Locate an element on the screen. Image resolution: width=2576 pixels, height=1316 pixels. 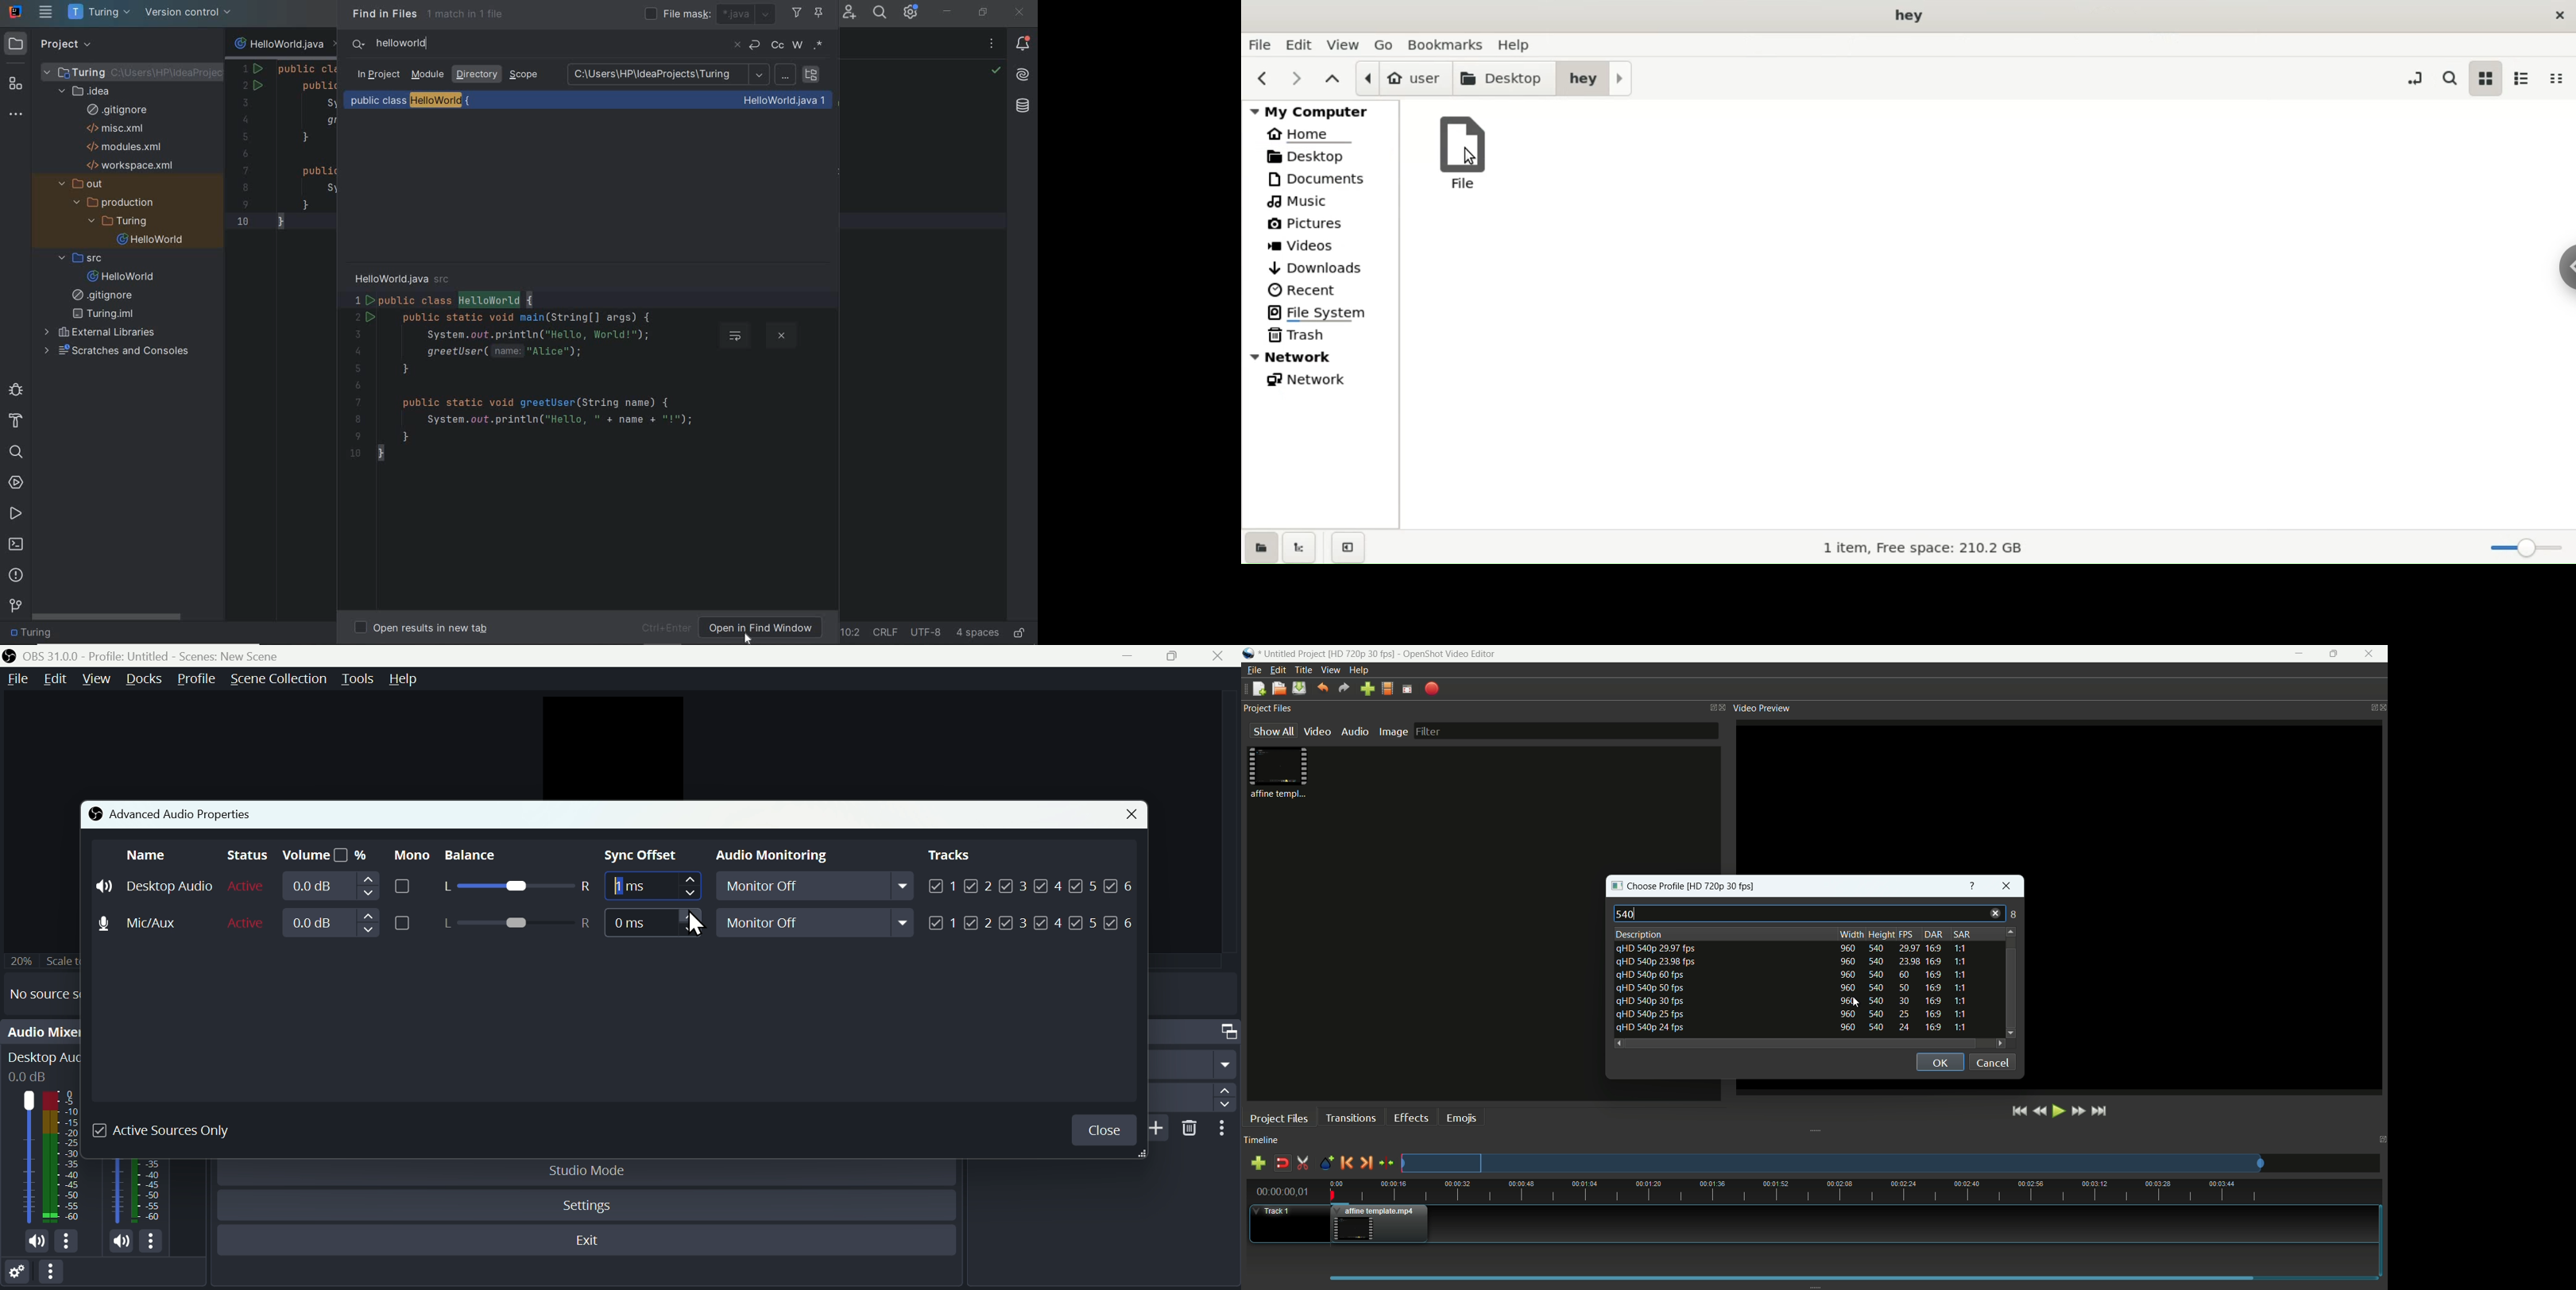
(un)check Active sources only is located at coordinates (171, 1130).